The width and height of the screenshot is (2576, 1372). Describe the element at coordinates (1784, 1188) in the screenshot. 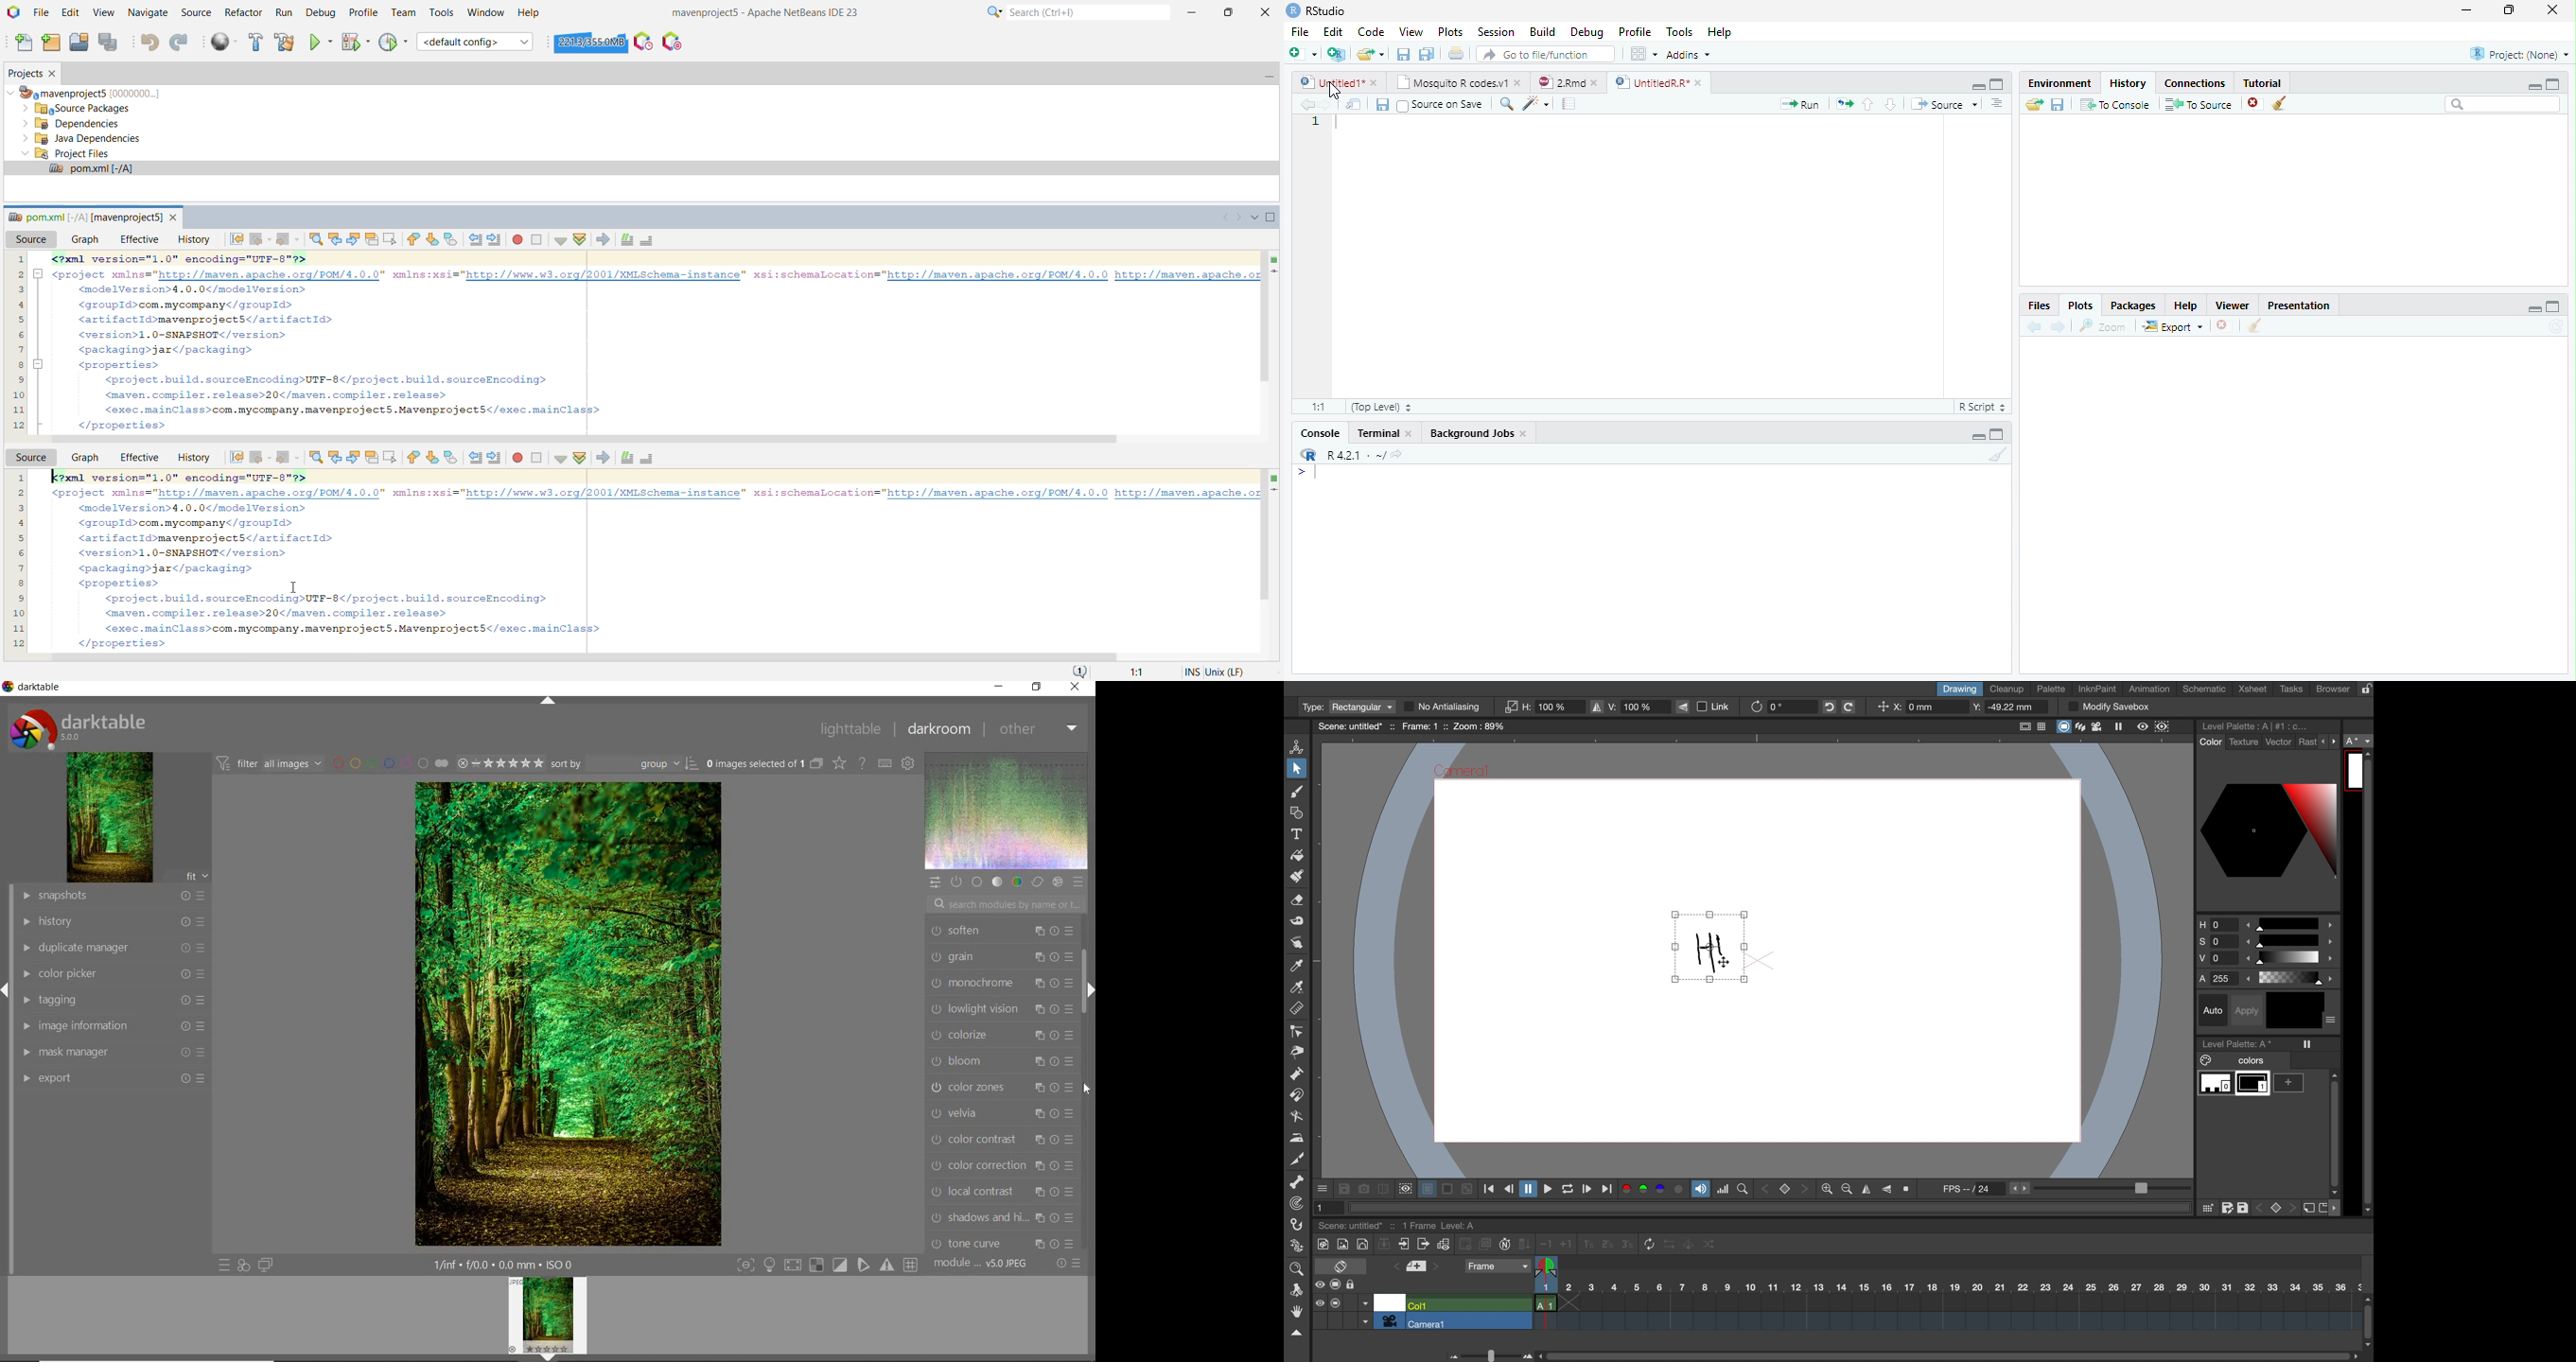

I see `switch between keys` at that location.